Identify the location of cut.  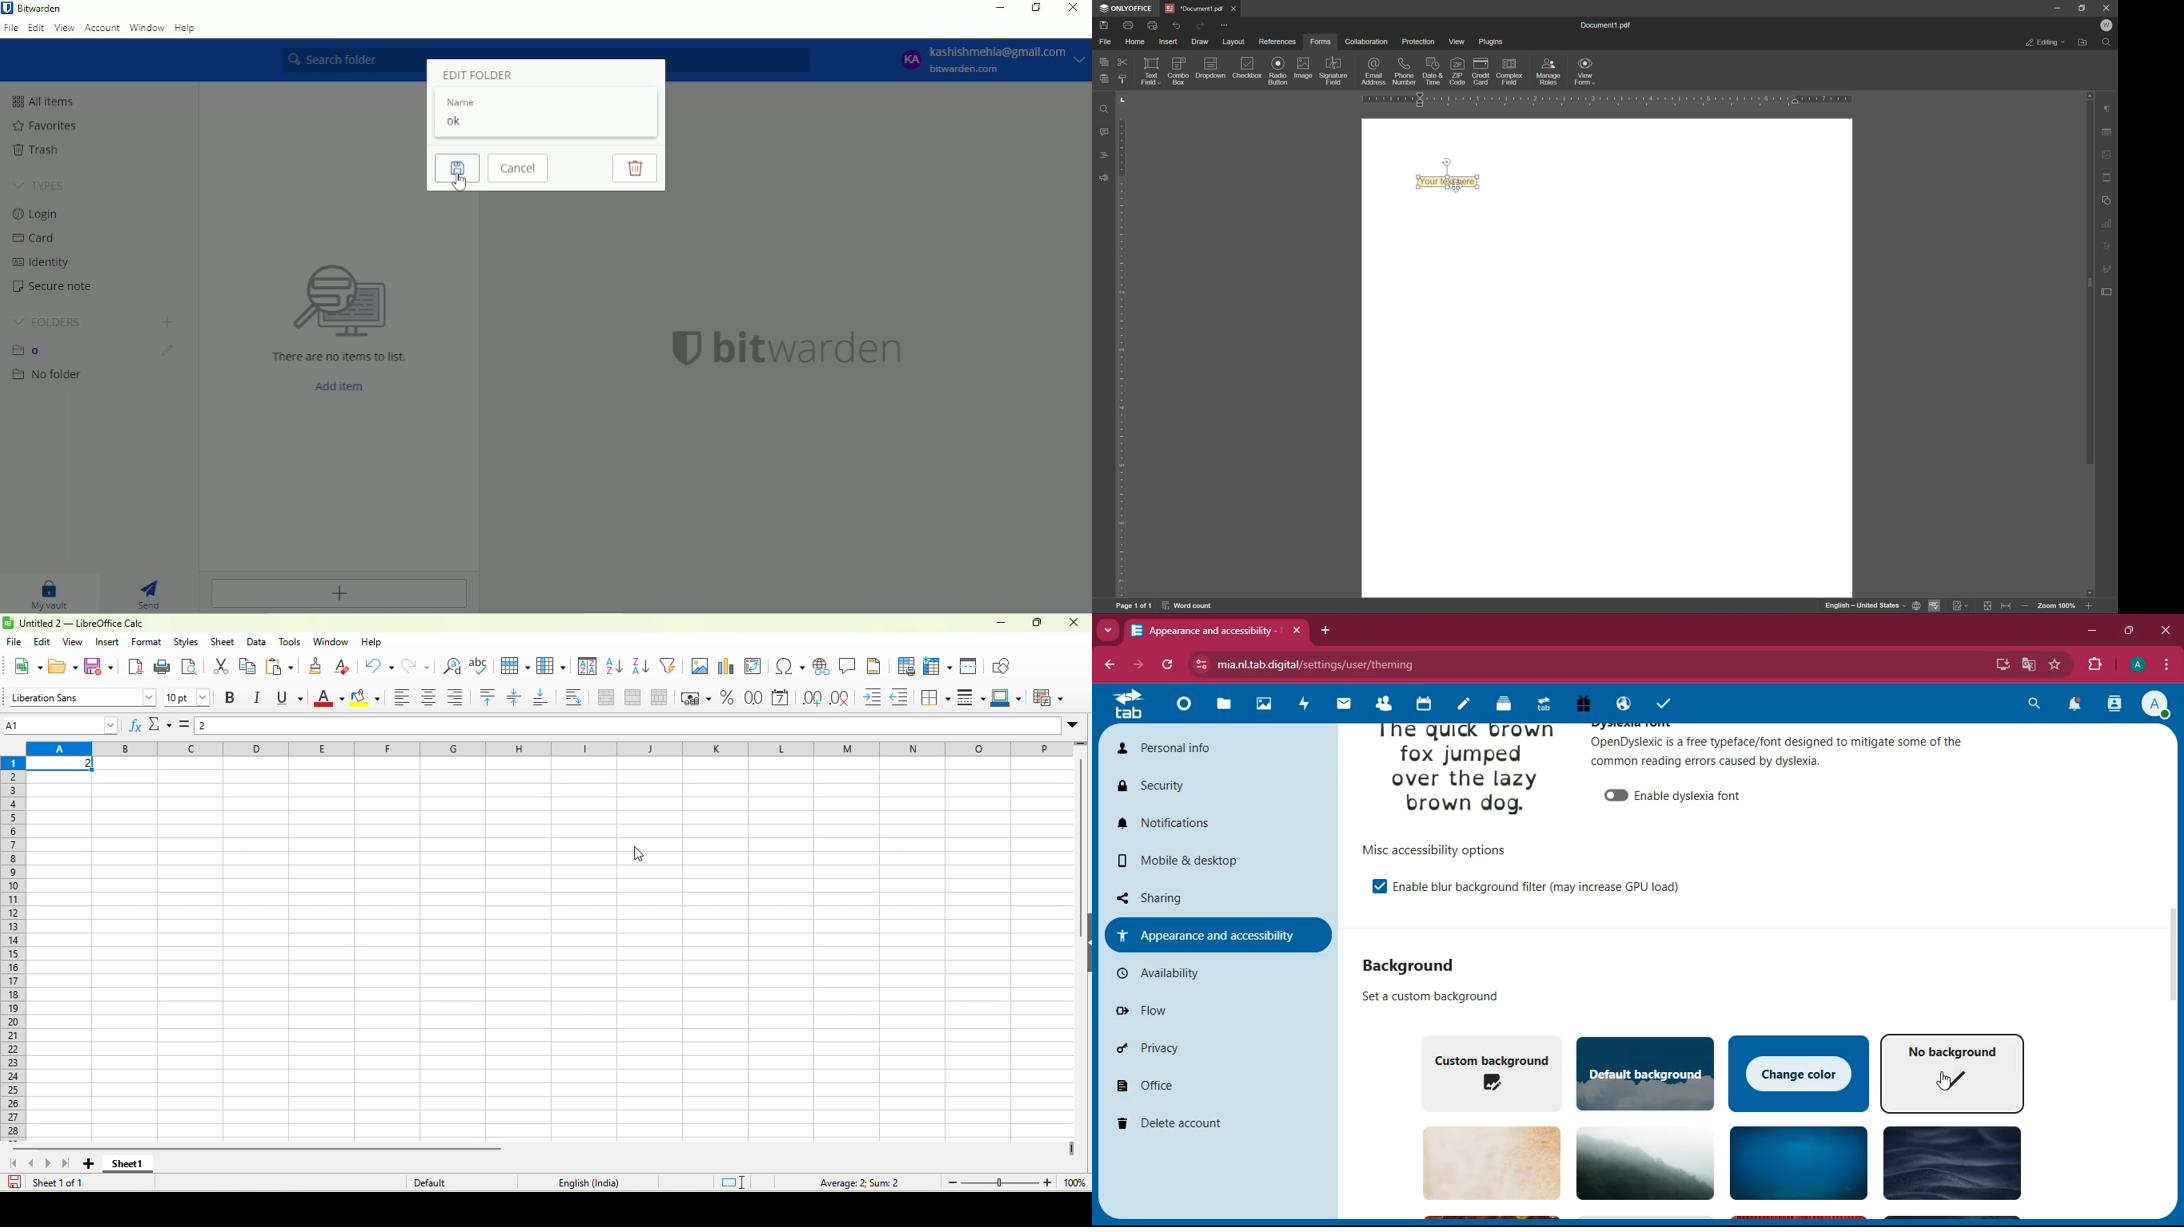
(221, 668).